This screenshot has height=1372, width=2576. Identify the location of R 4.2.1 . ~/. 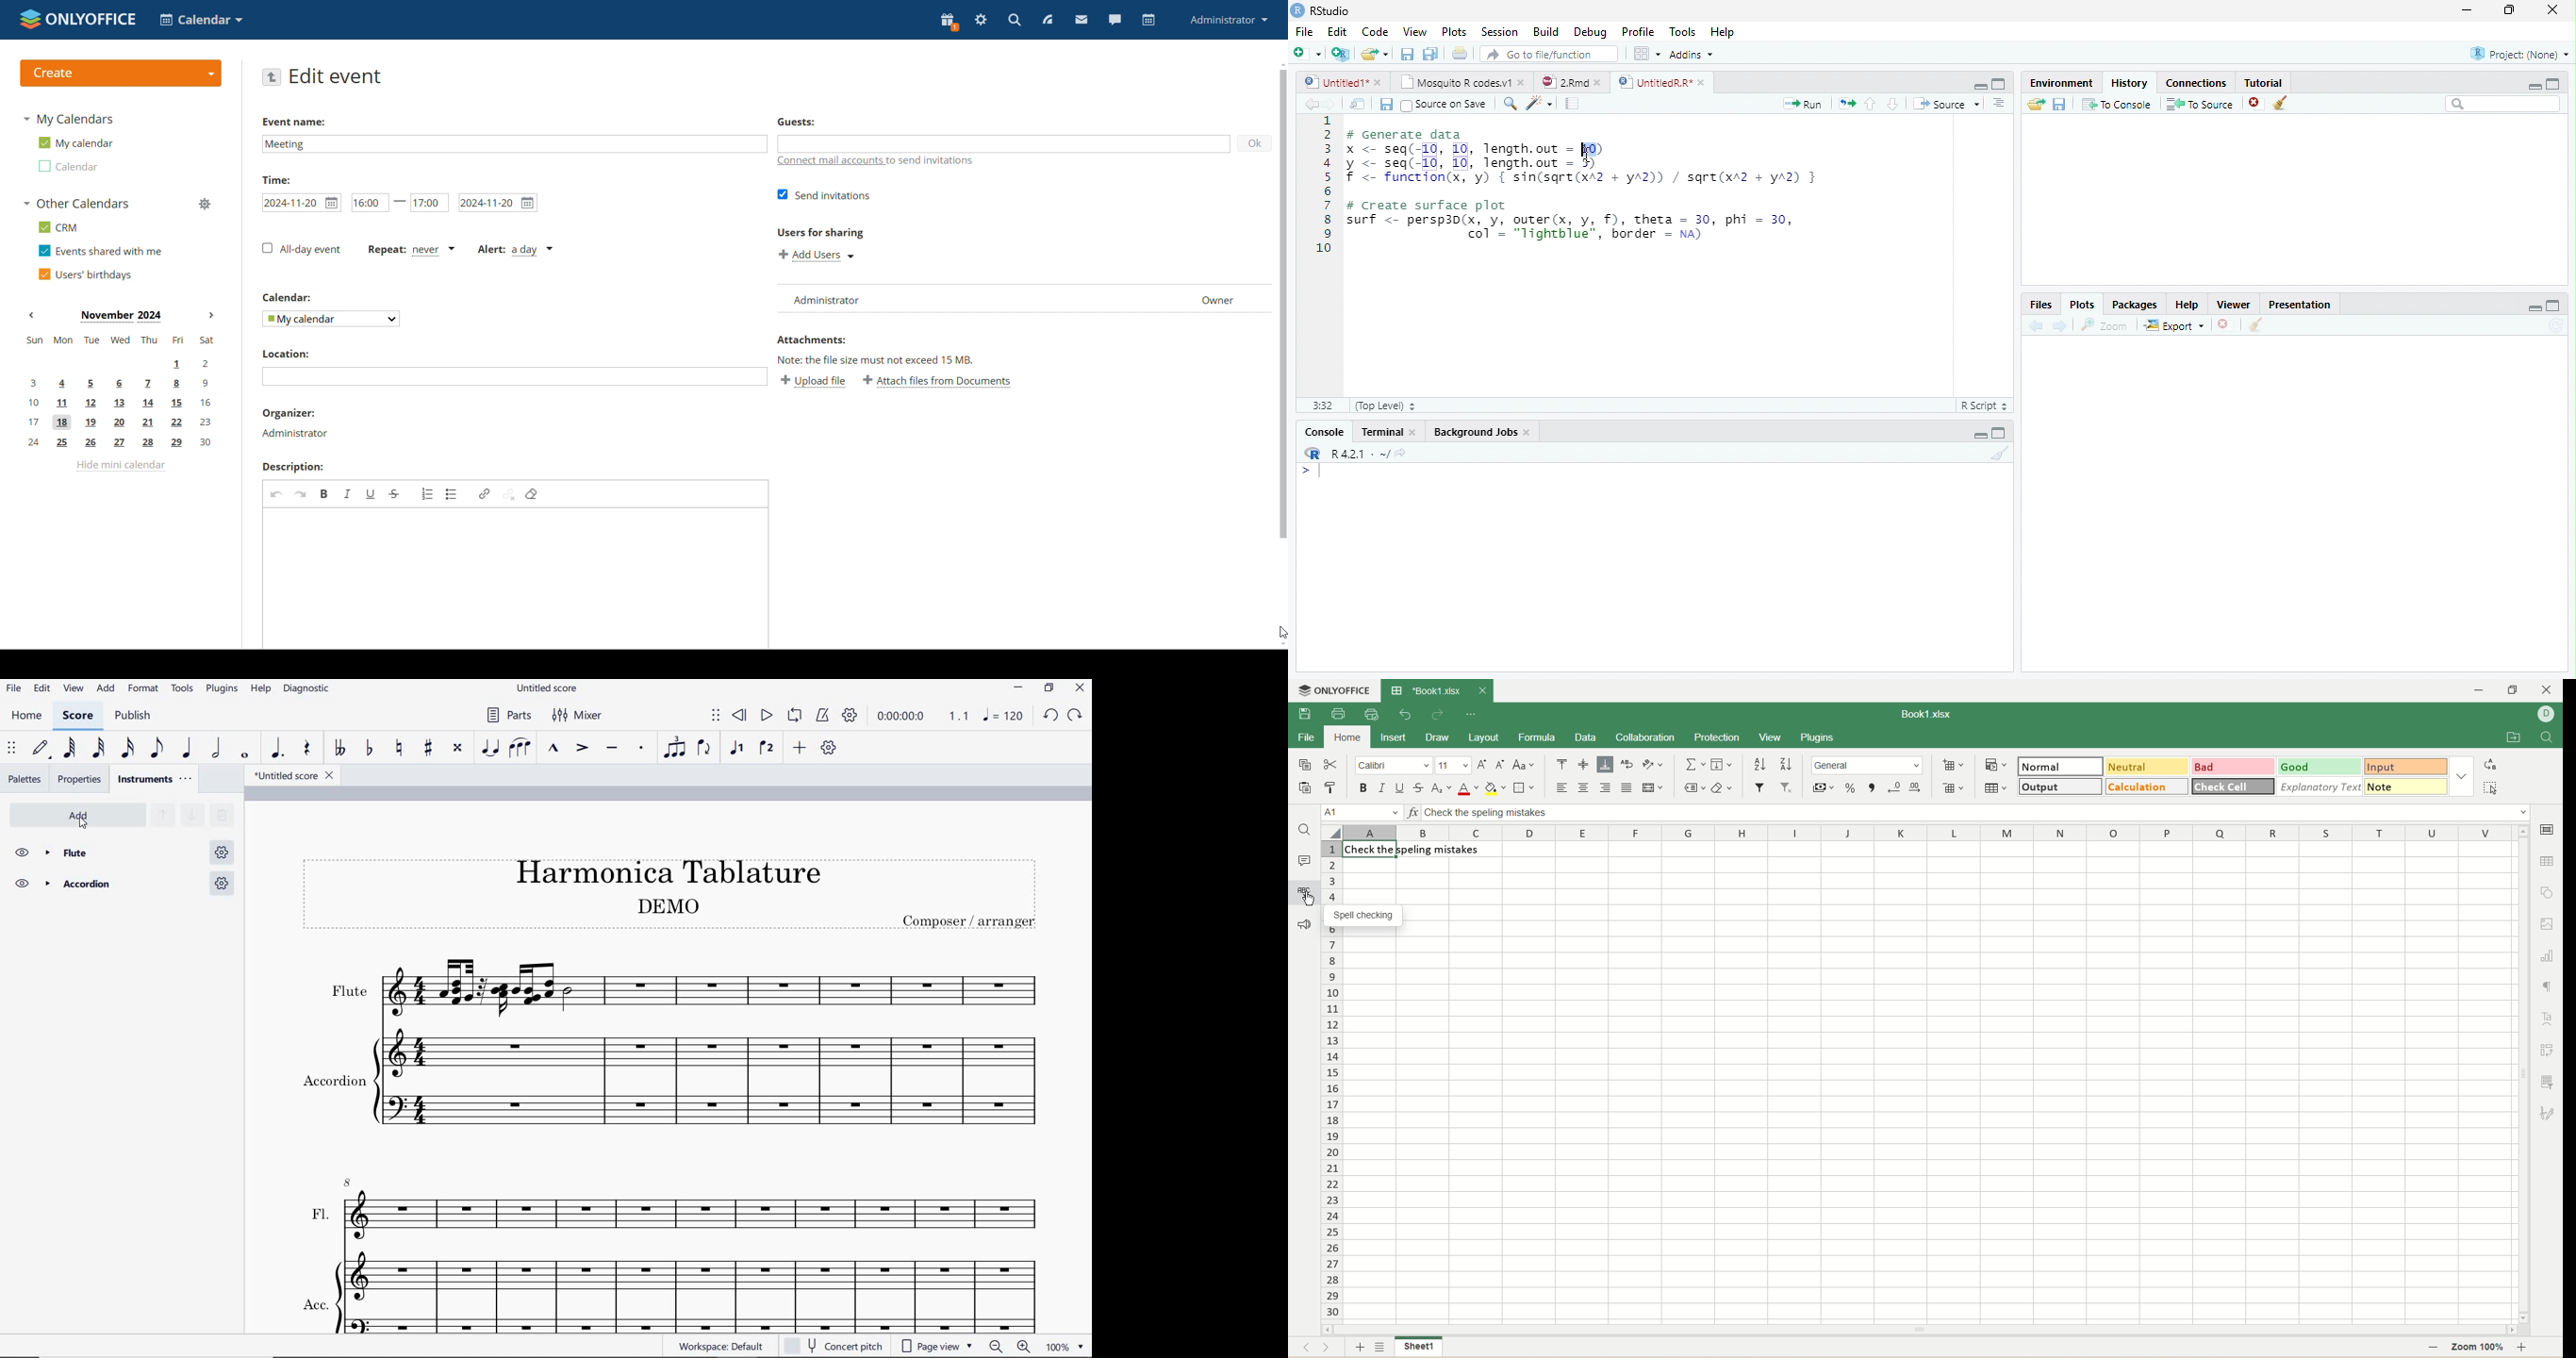
(1360, 453).